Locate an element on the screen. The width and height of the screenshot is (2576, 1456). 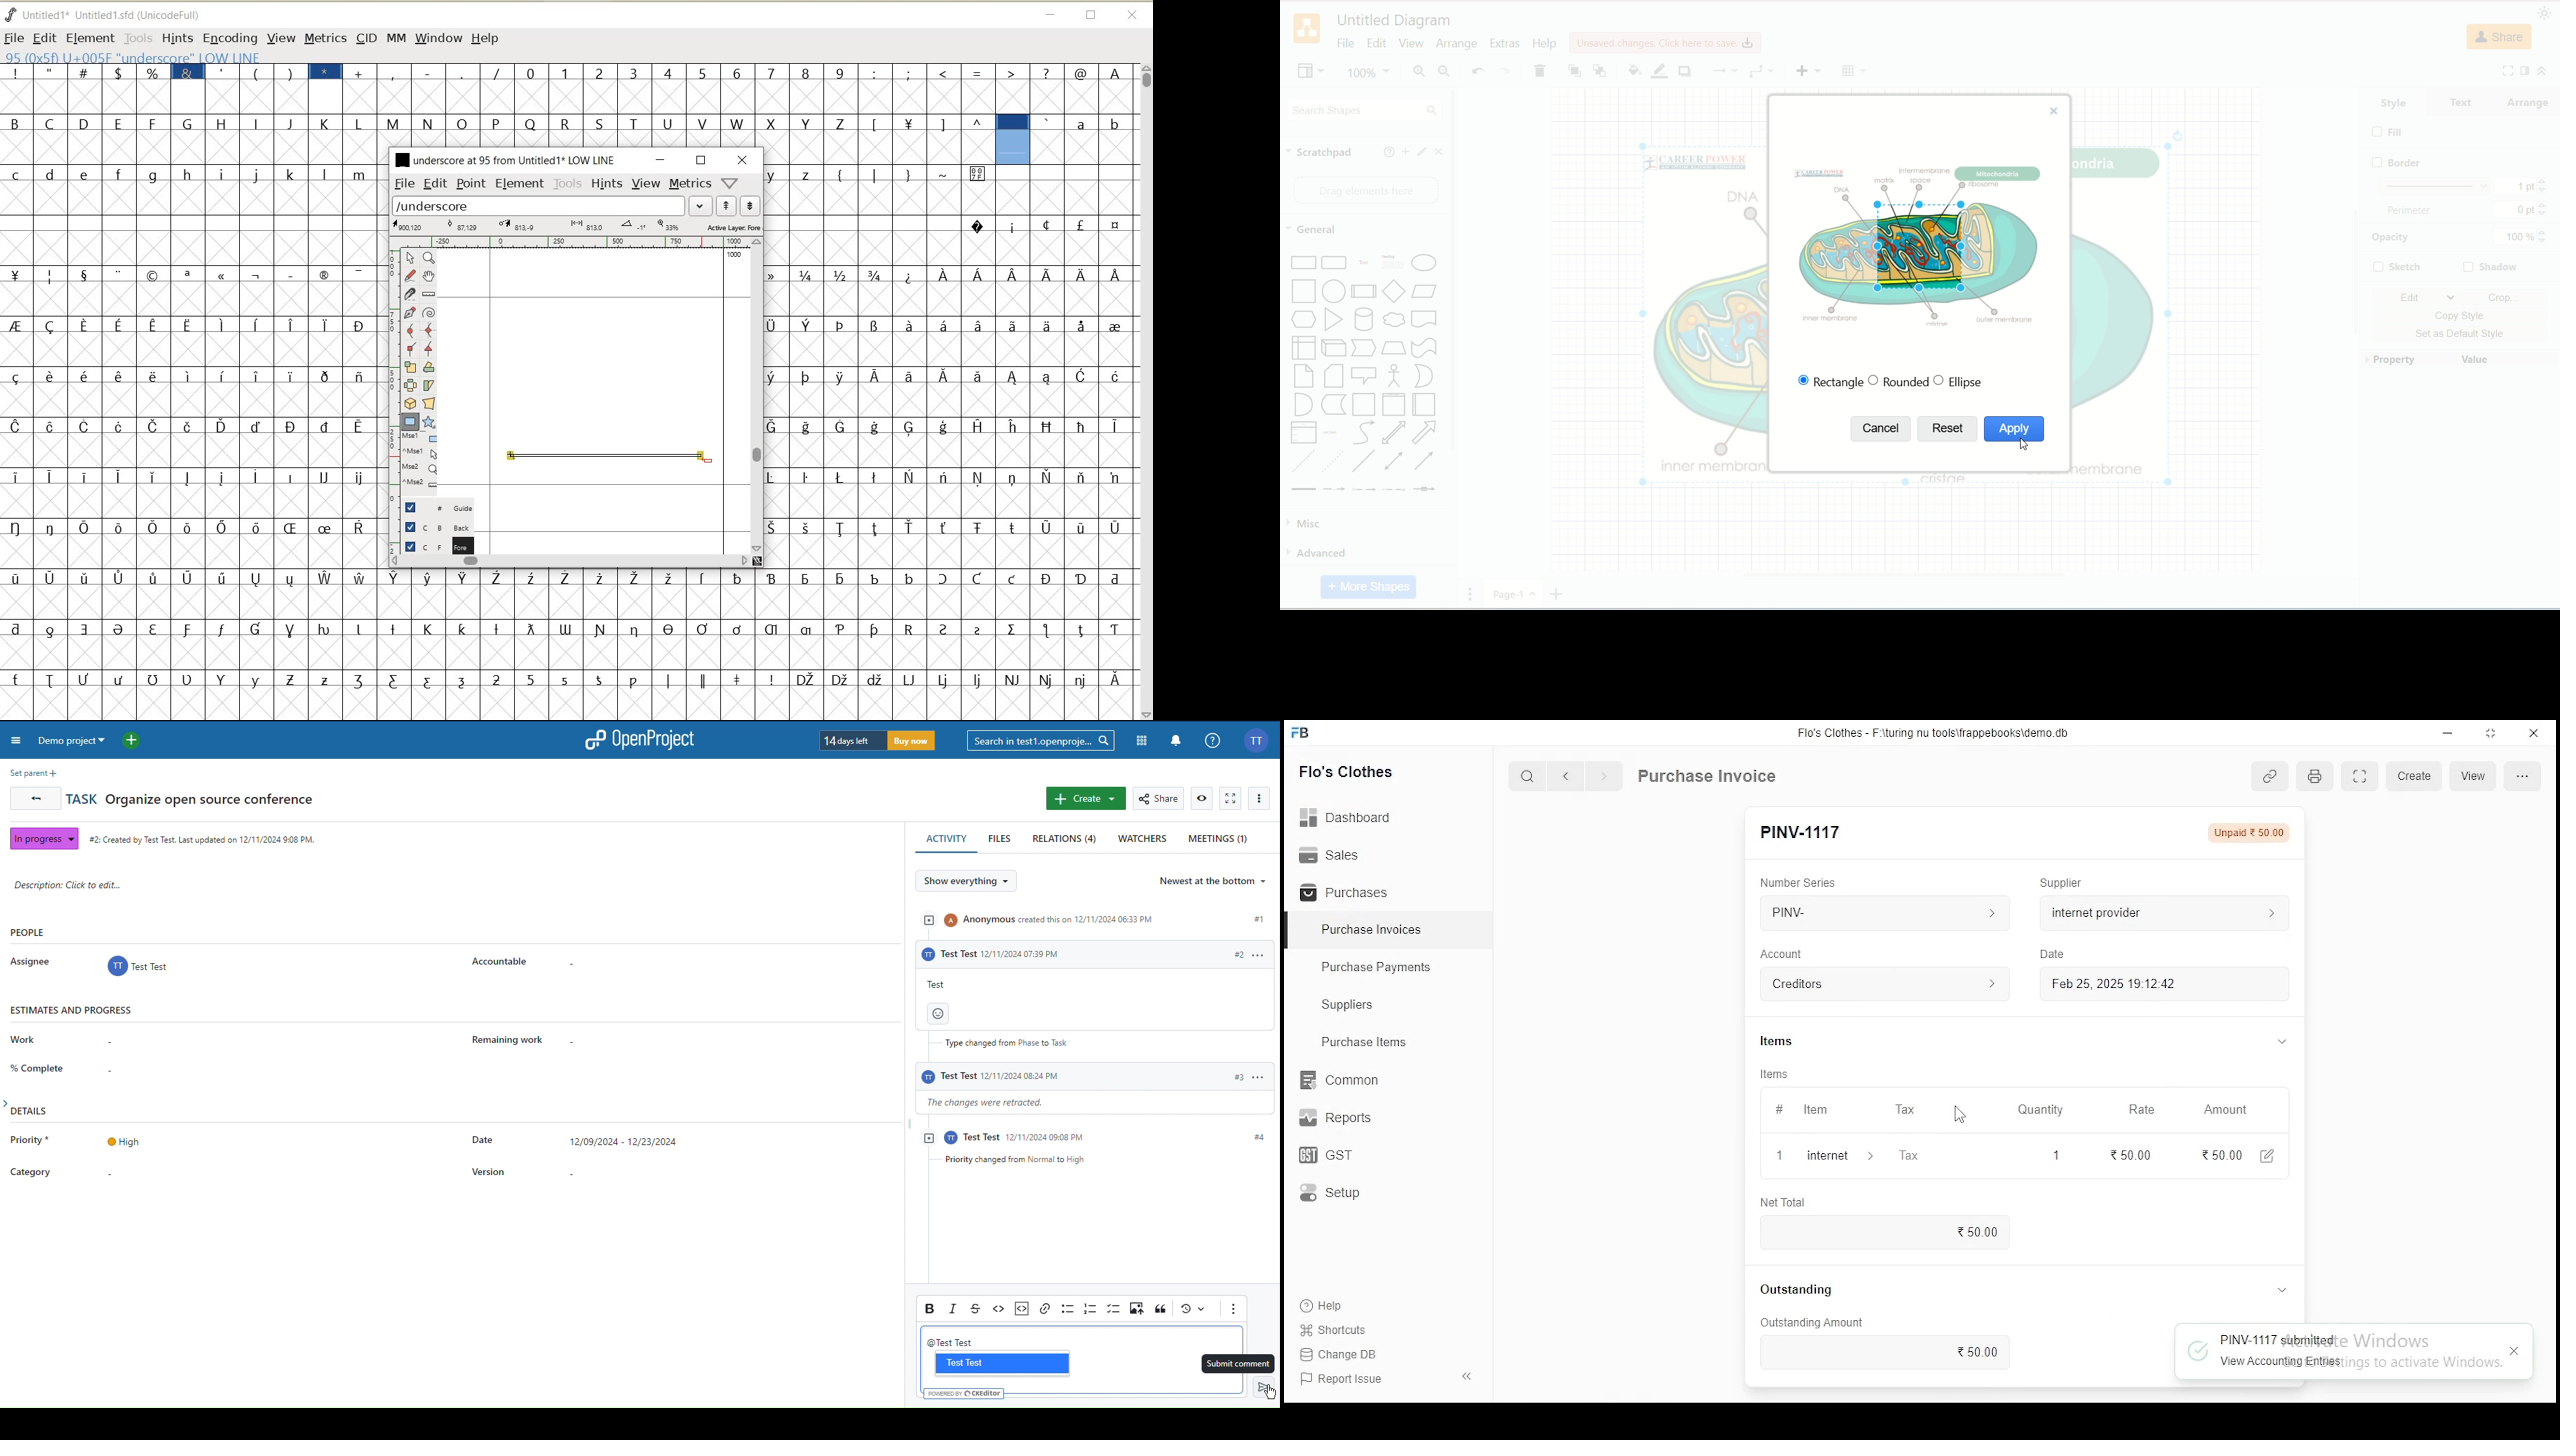
Thought Bubble is located at coordinates (1393, 321).